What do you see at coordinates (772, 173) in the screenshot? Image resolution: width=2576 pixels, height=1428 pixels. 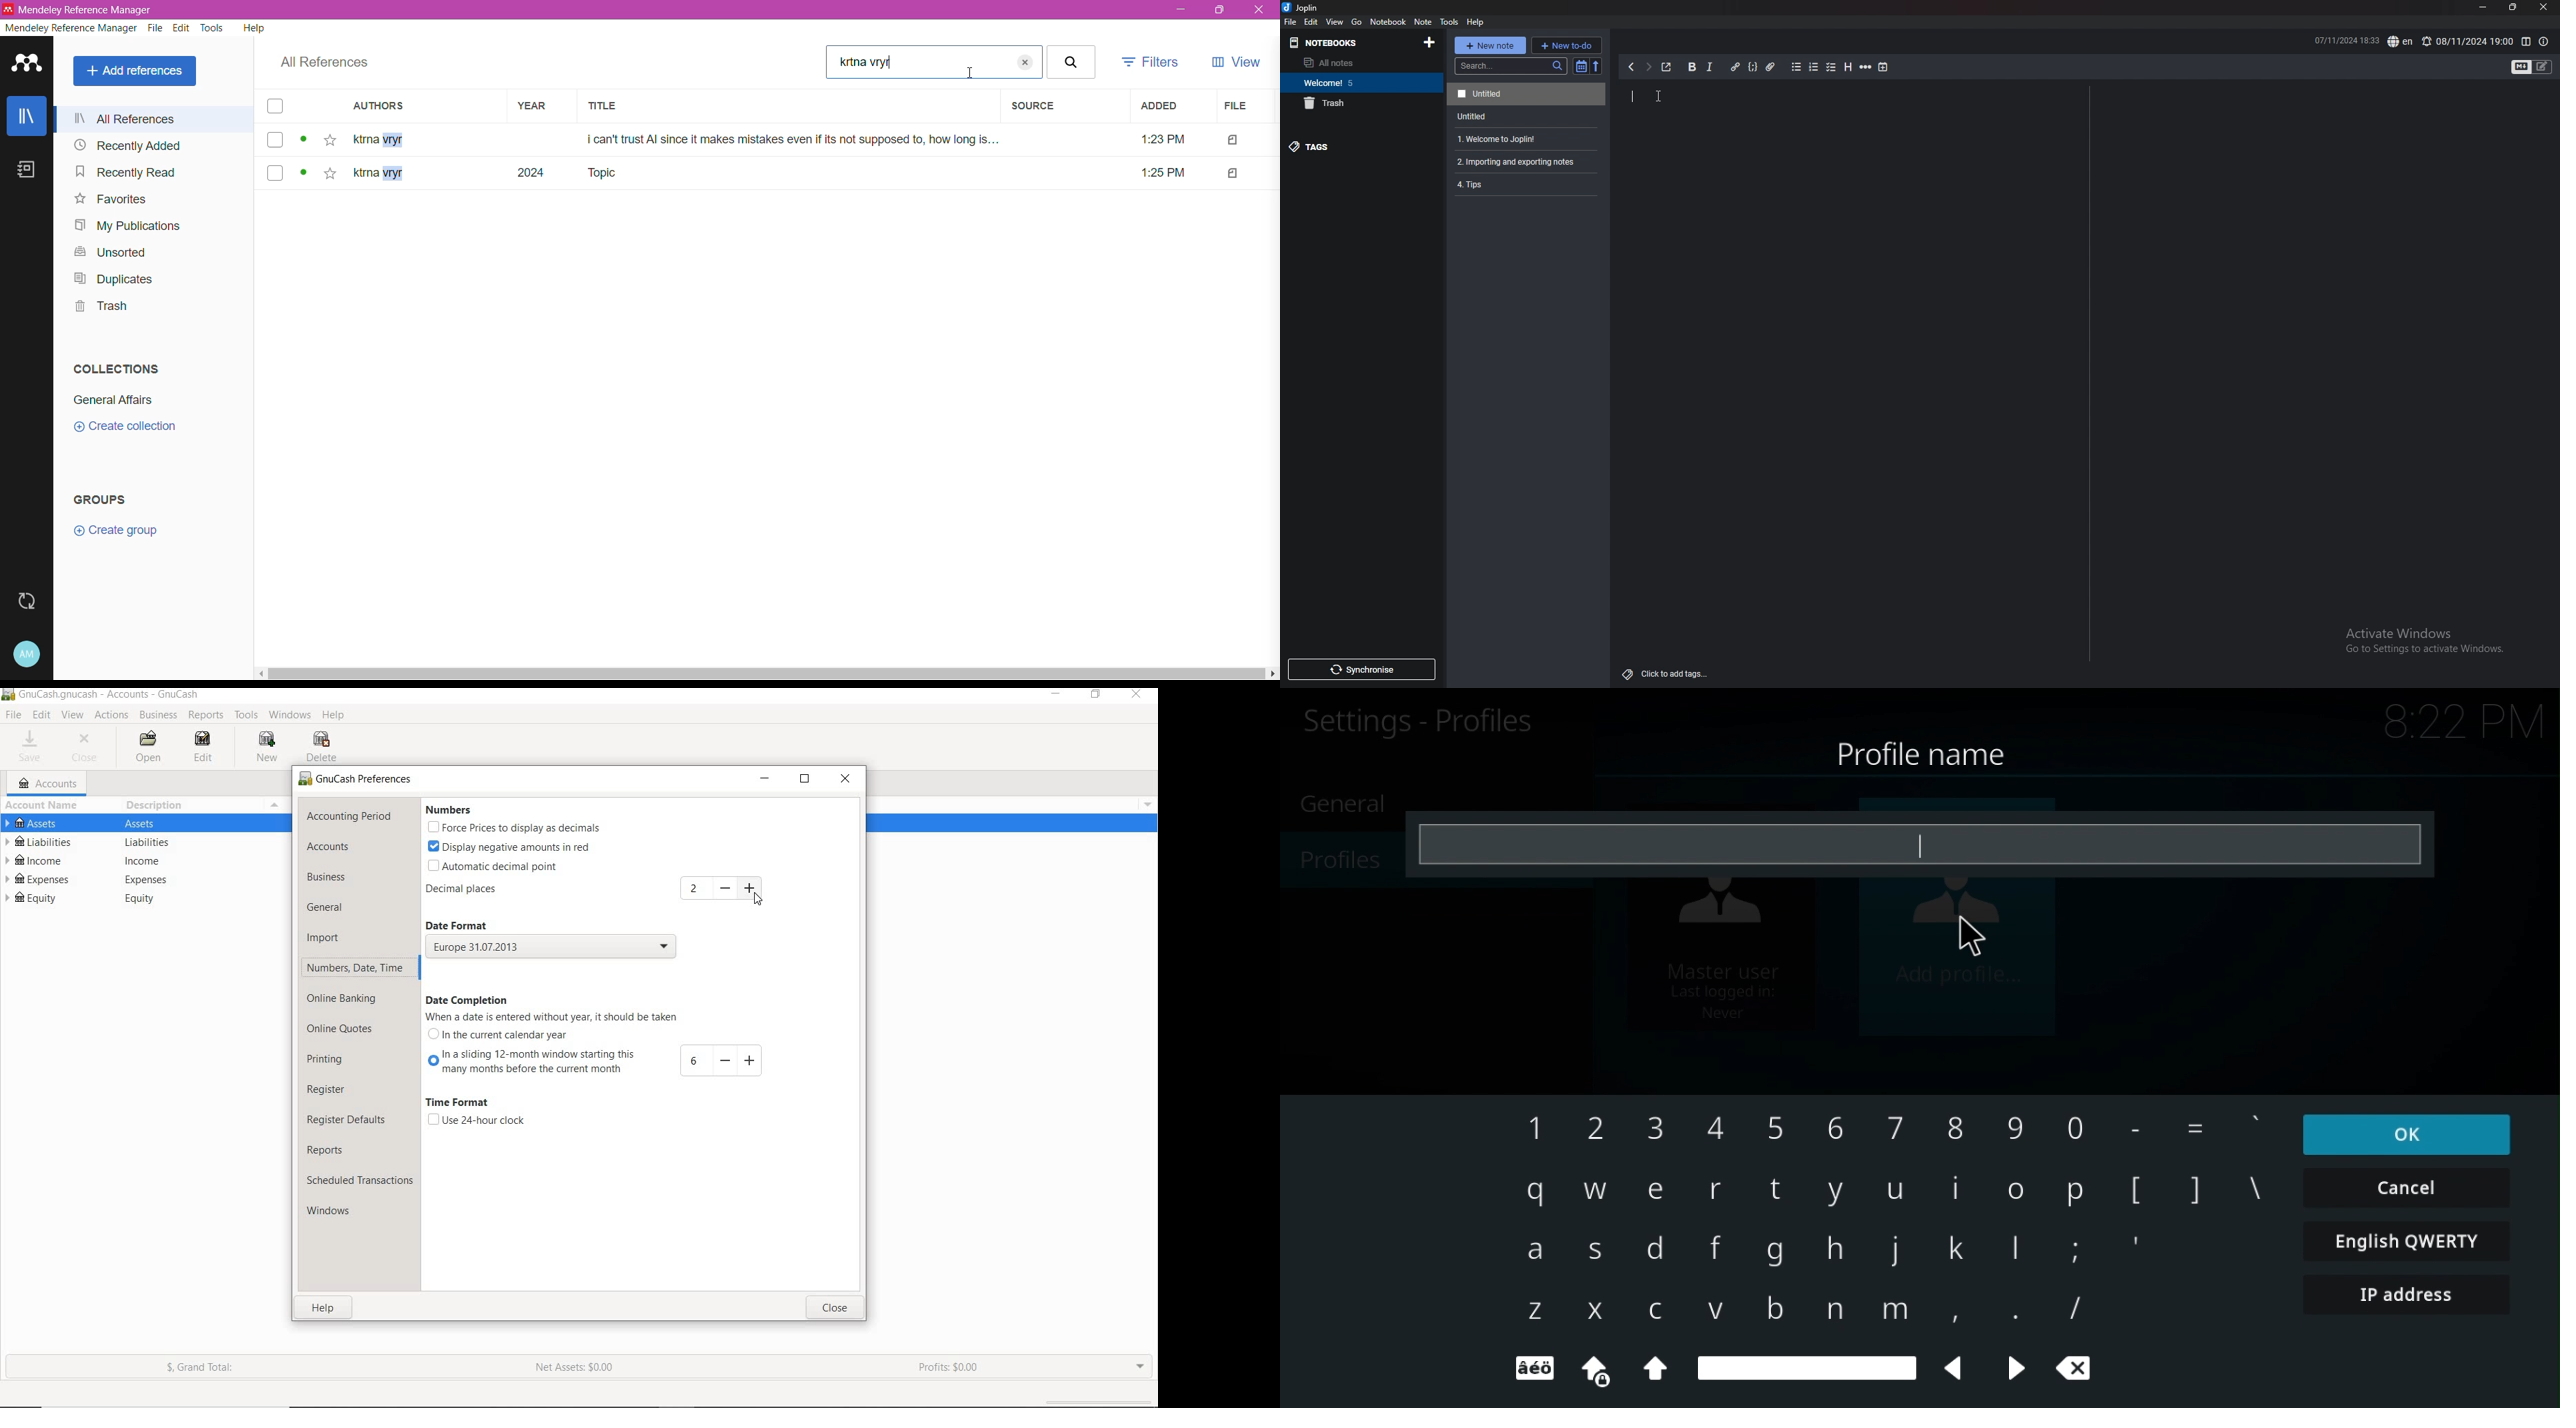 I see `7 kta vryr 2024 Topic 1:25PM` at bounding box center [772, 173].